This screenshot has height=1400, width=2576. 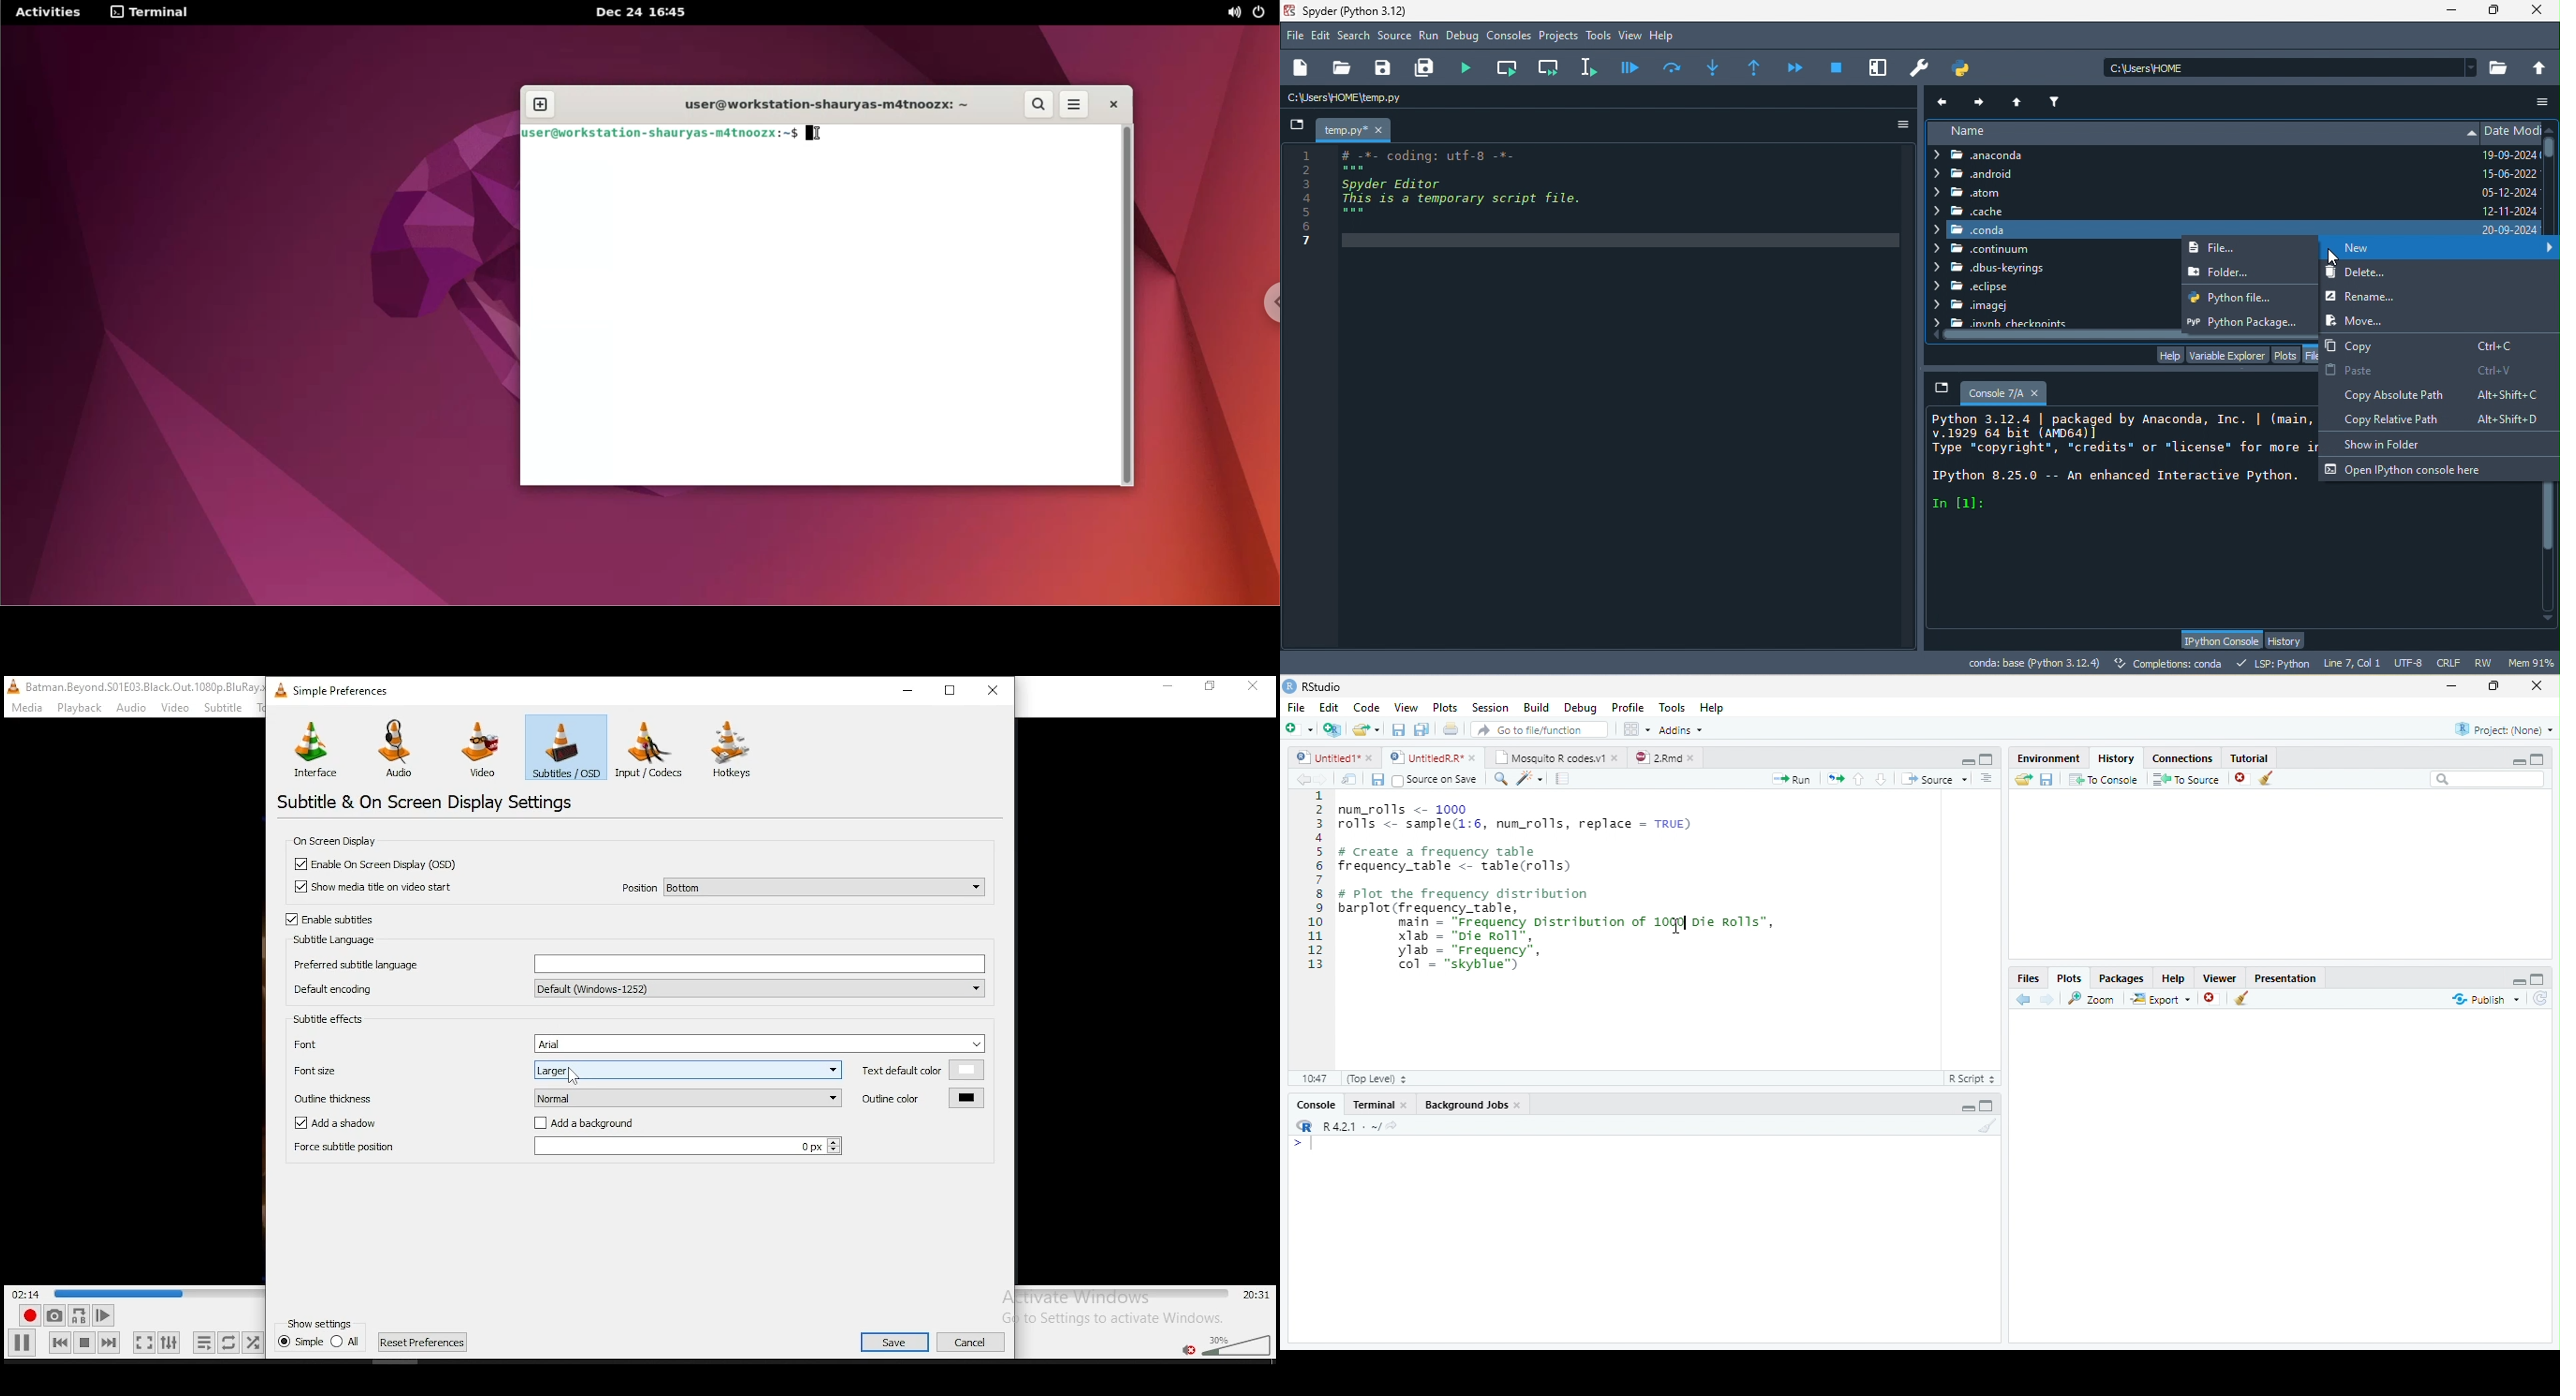 What do you see at coordinates (1860, 780) in the screenshot?
I see `Go to previous section of code` at bounding box center [1860, 780].